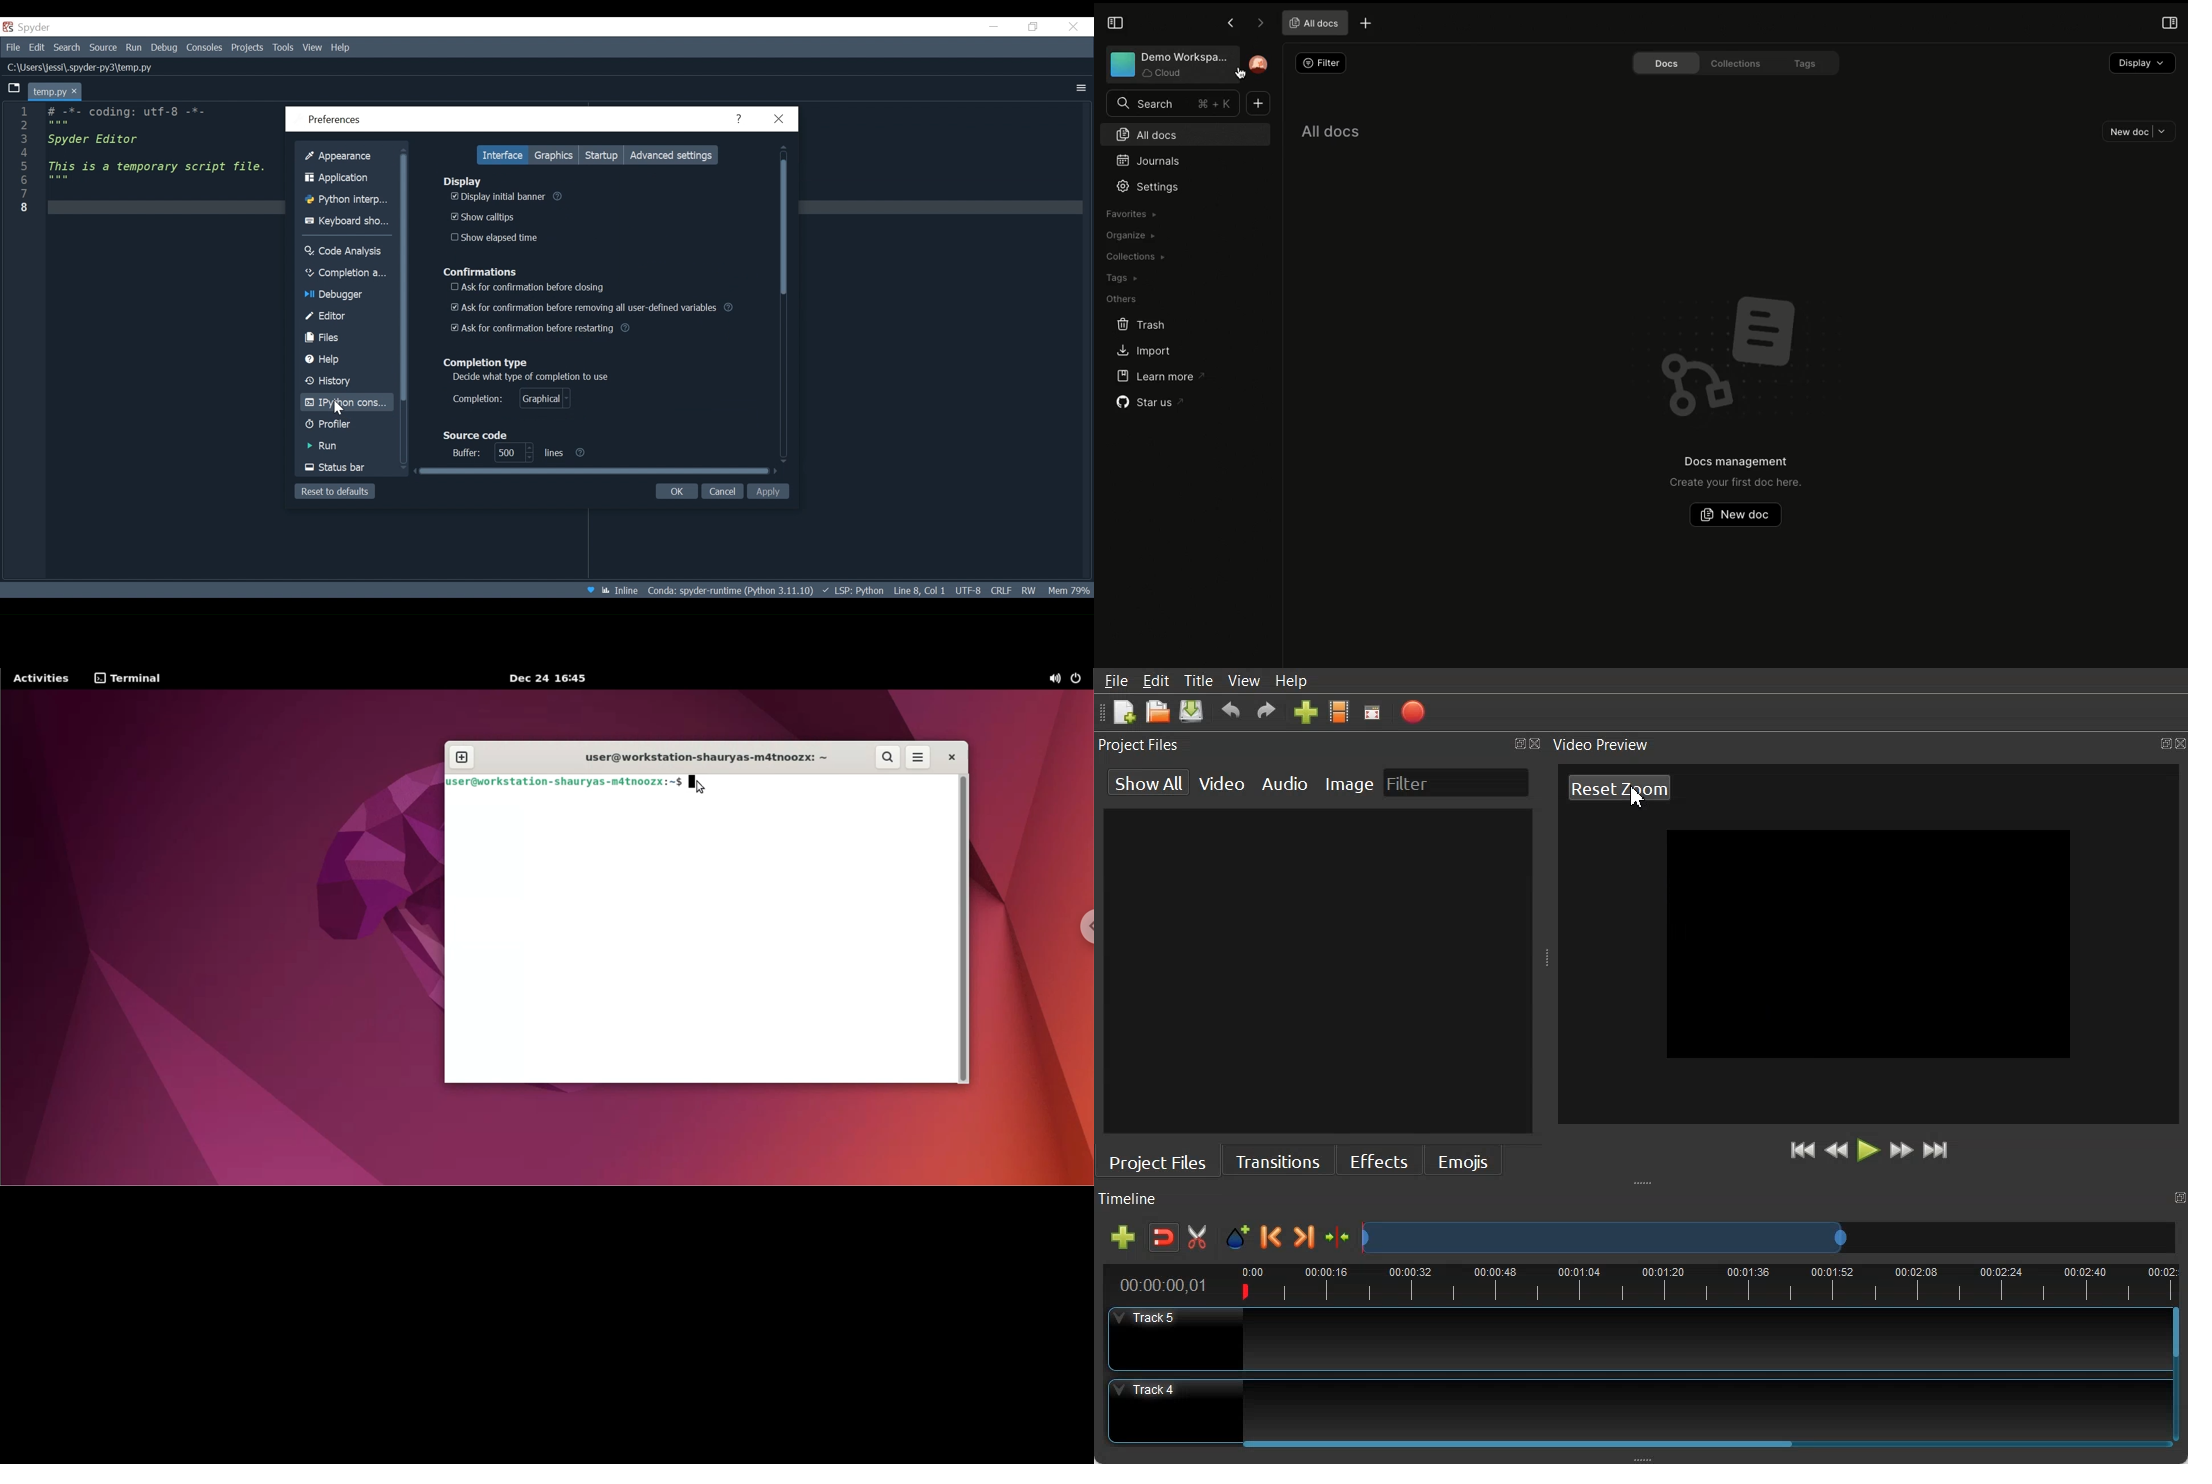 The image size is (2212, 1484). I want to click on , so click(994, 27).